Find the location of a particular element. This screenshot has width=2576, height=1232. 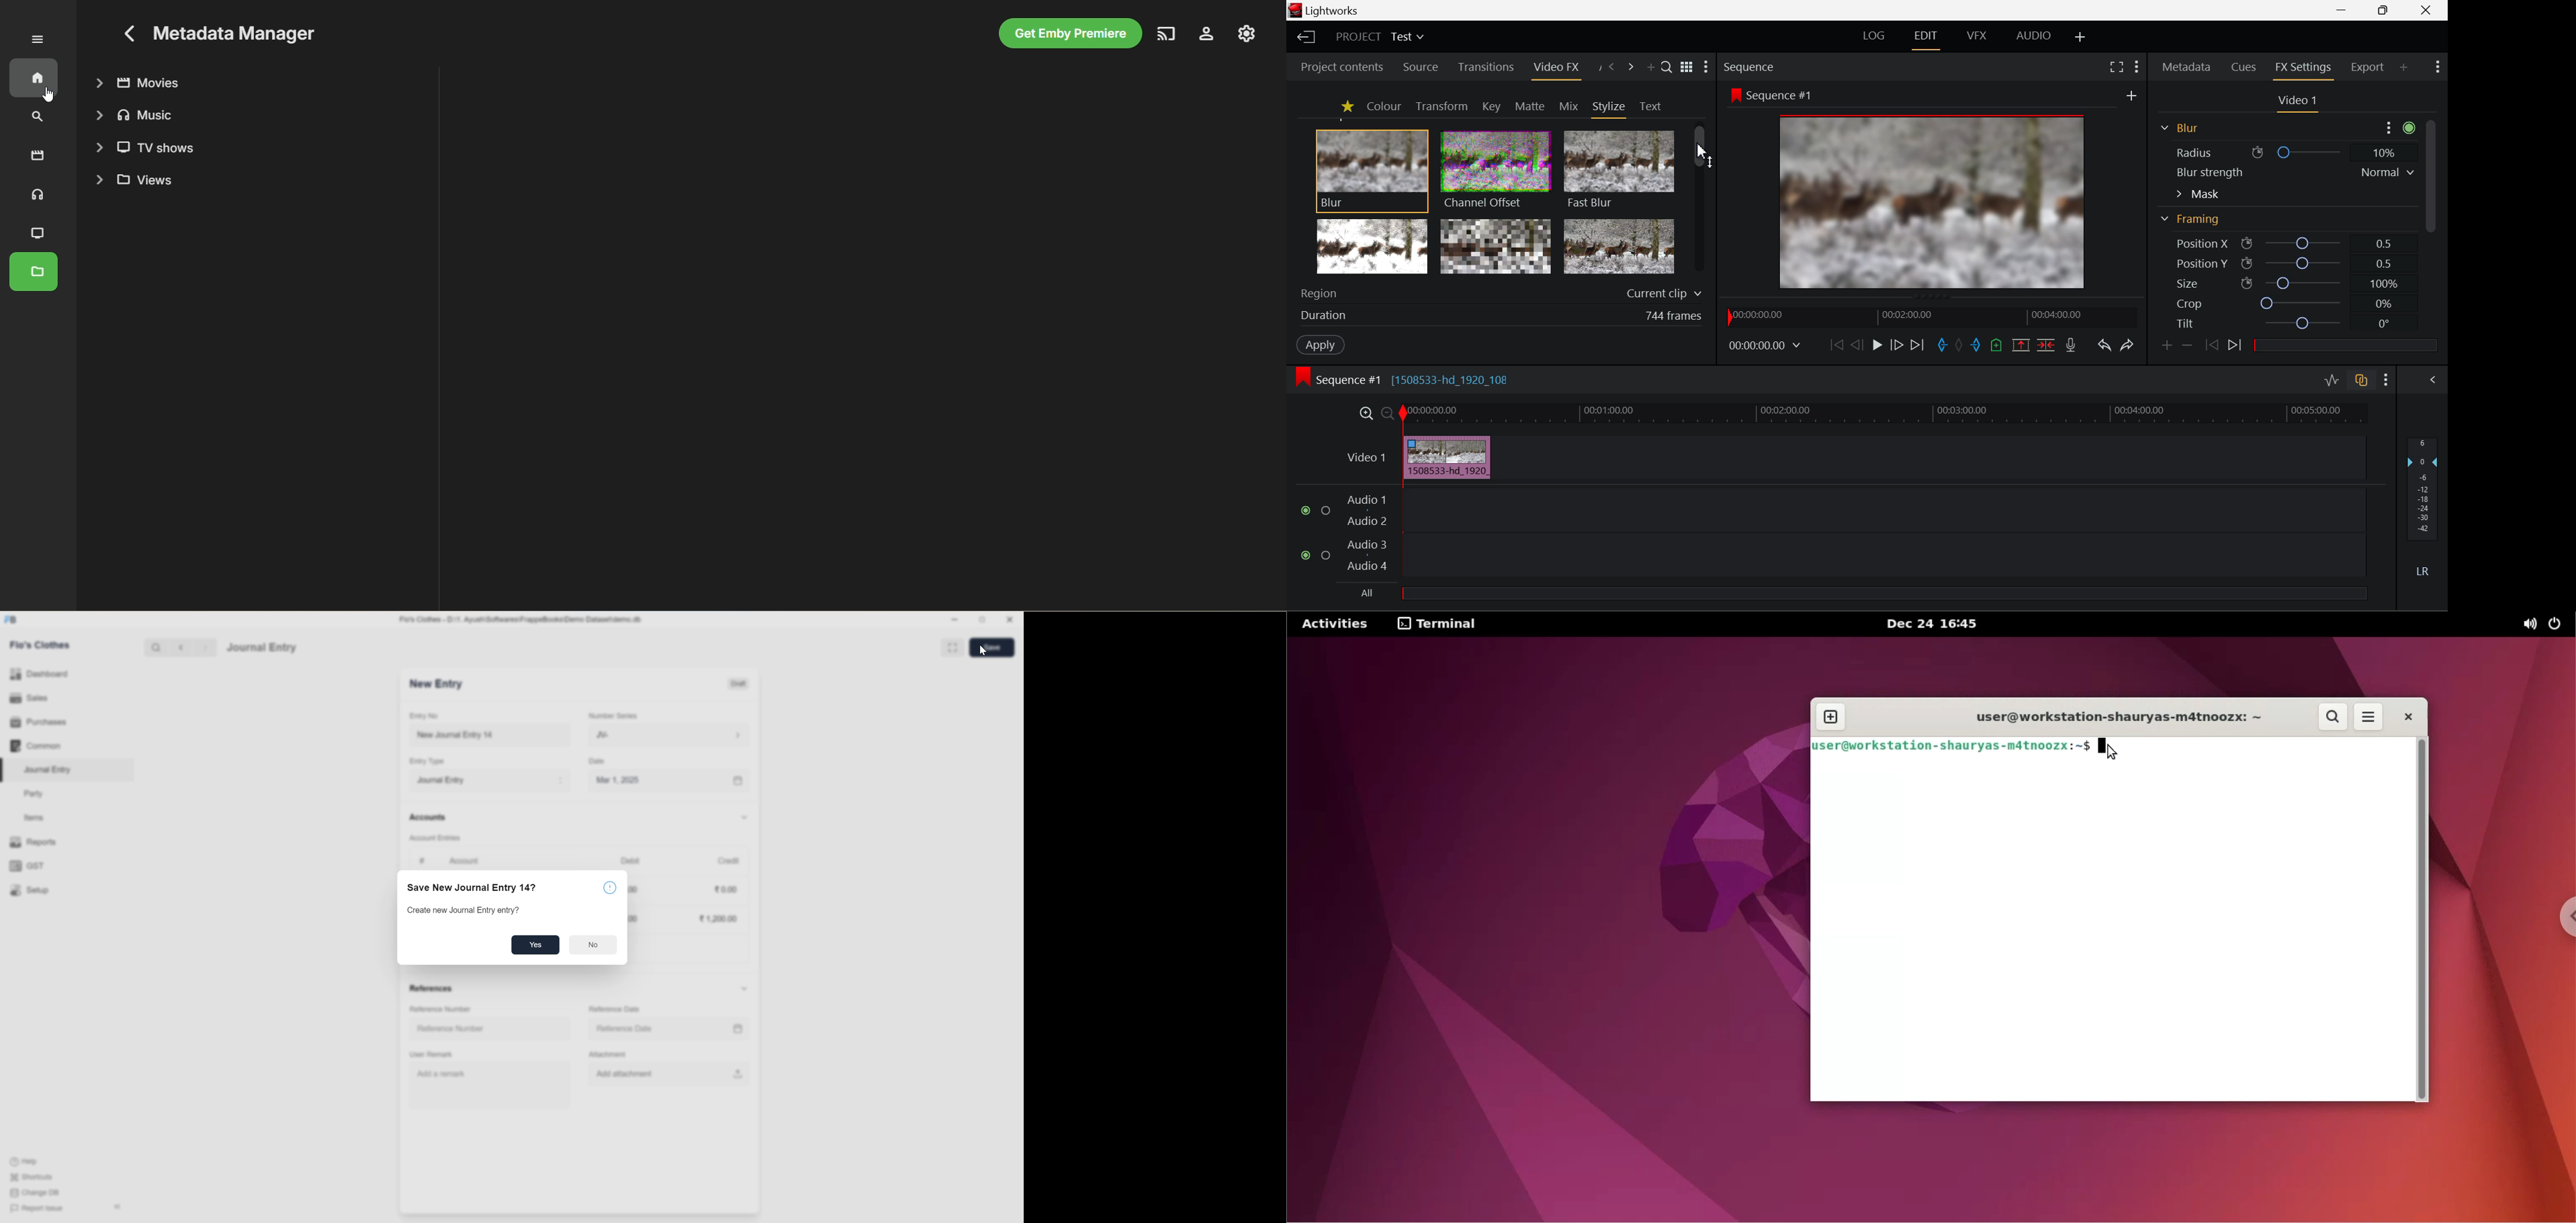

Setup is located at coordinates (30, 890).